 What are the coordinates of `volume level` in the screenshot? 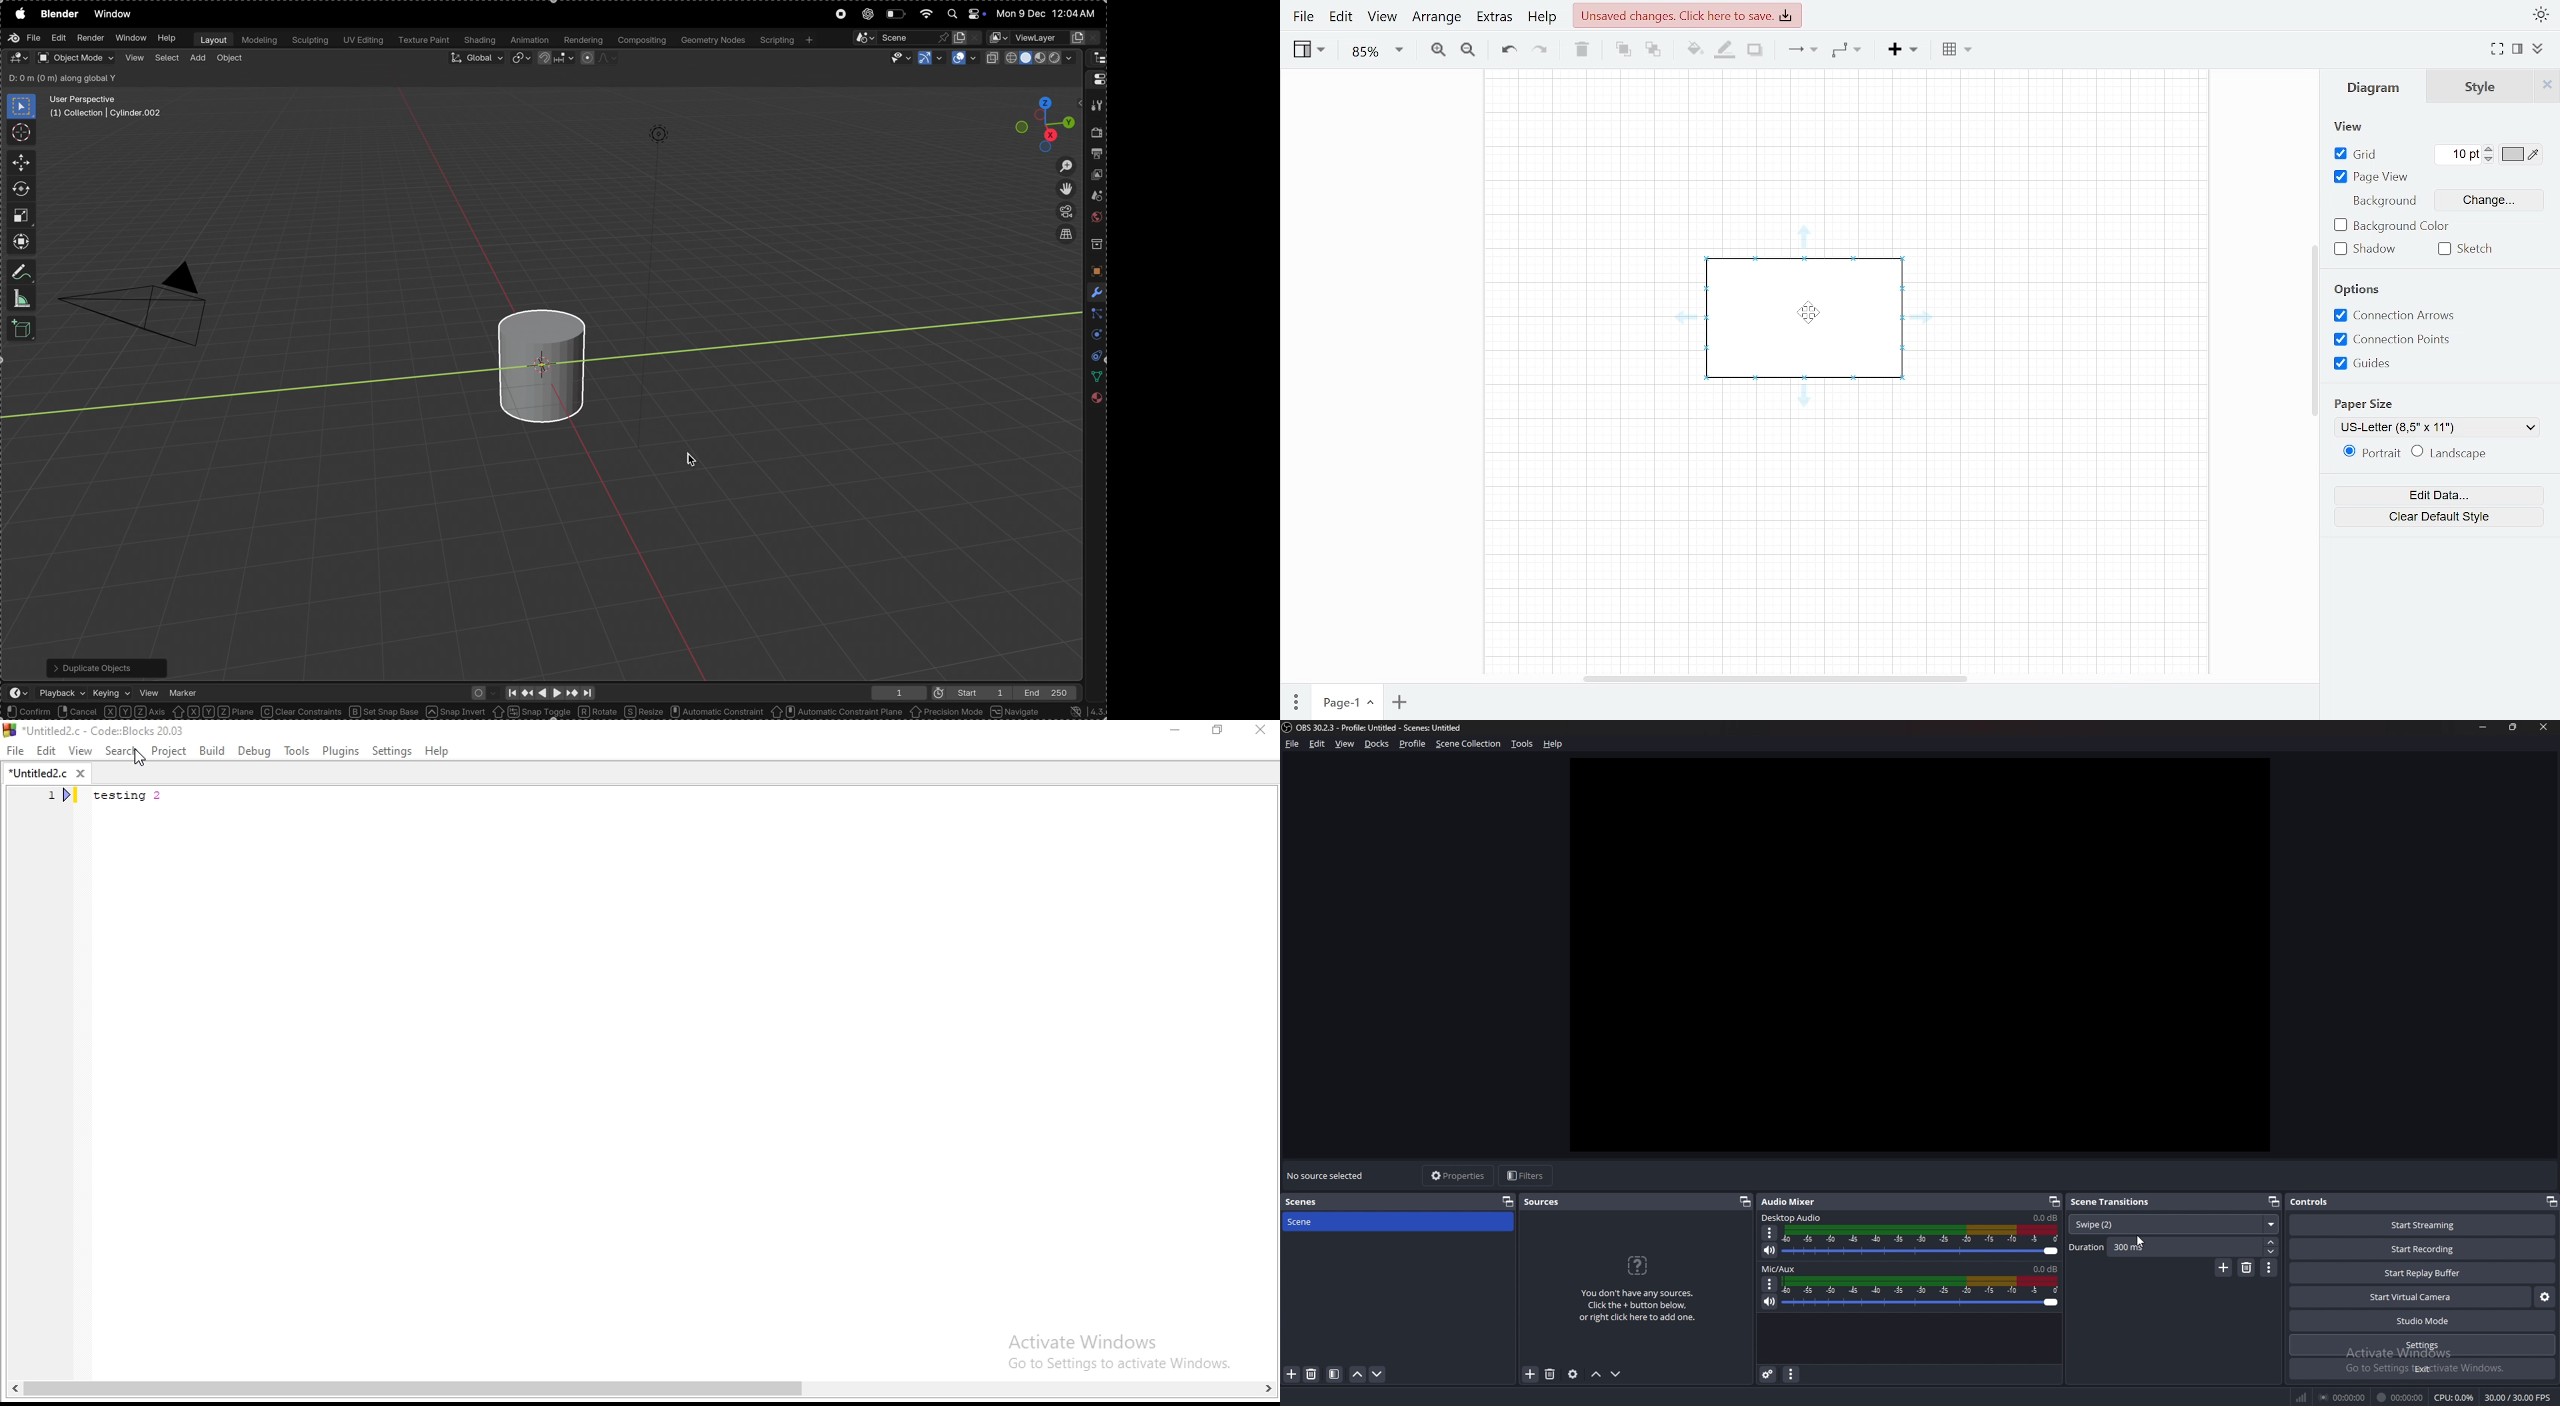 It's located at (2045, 1219).